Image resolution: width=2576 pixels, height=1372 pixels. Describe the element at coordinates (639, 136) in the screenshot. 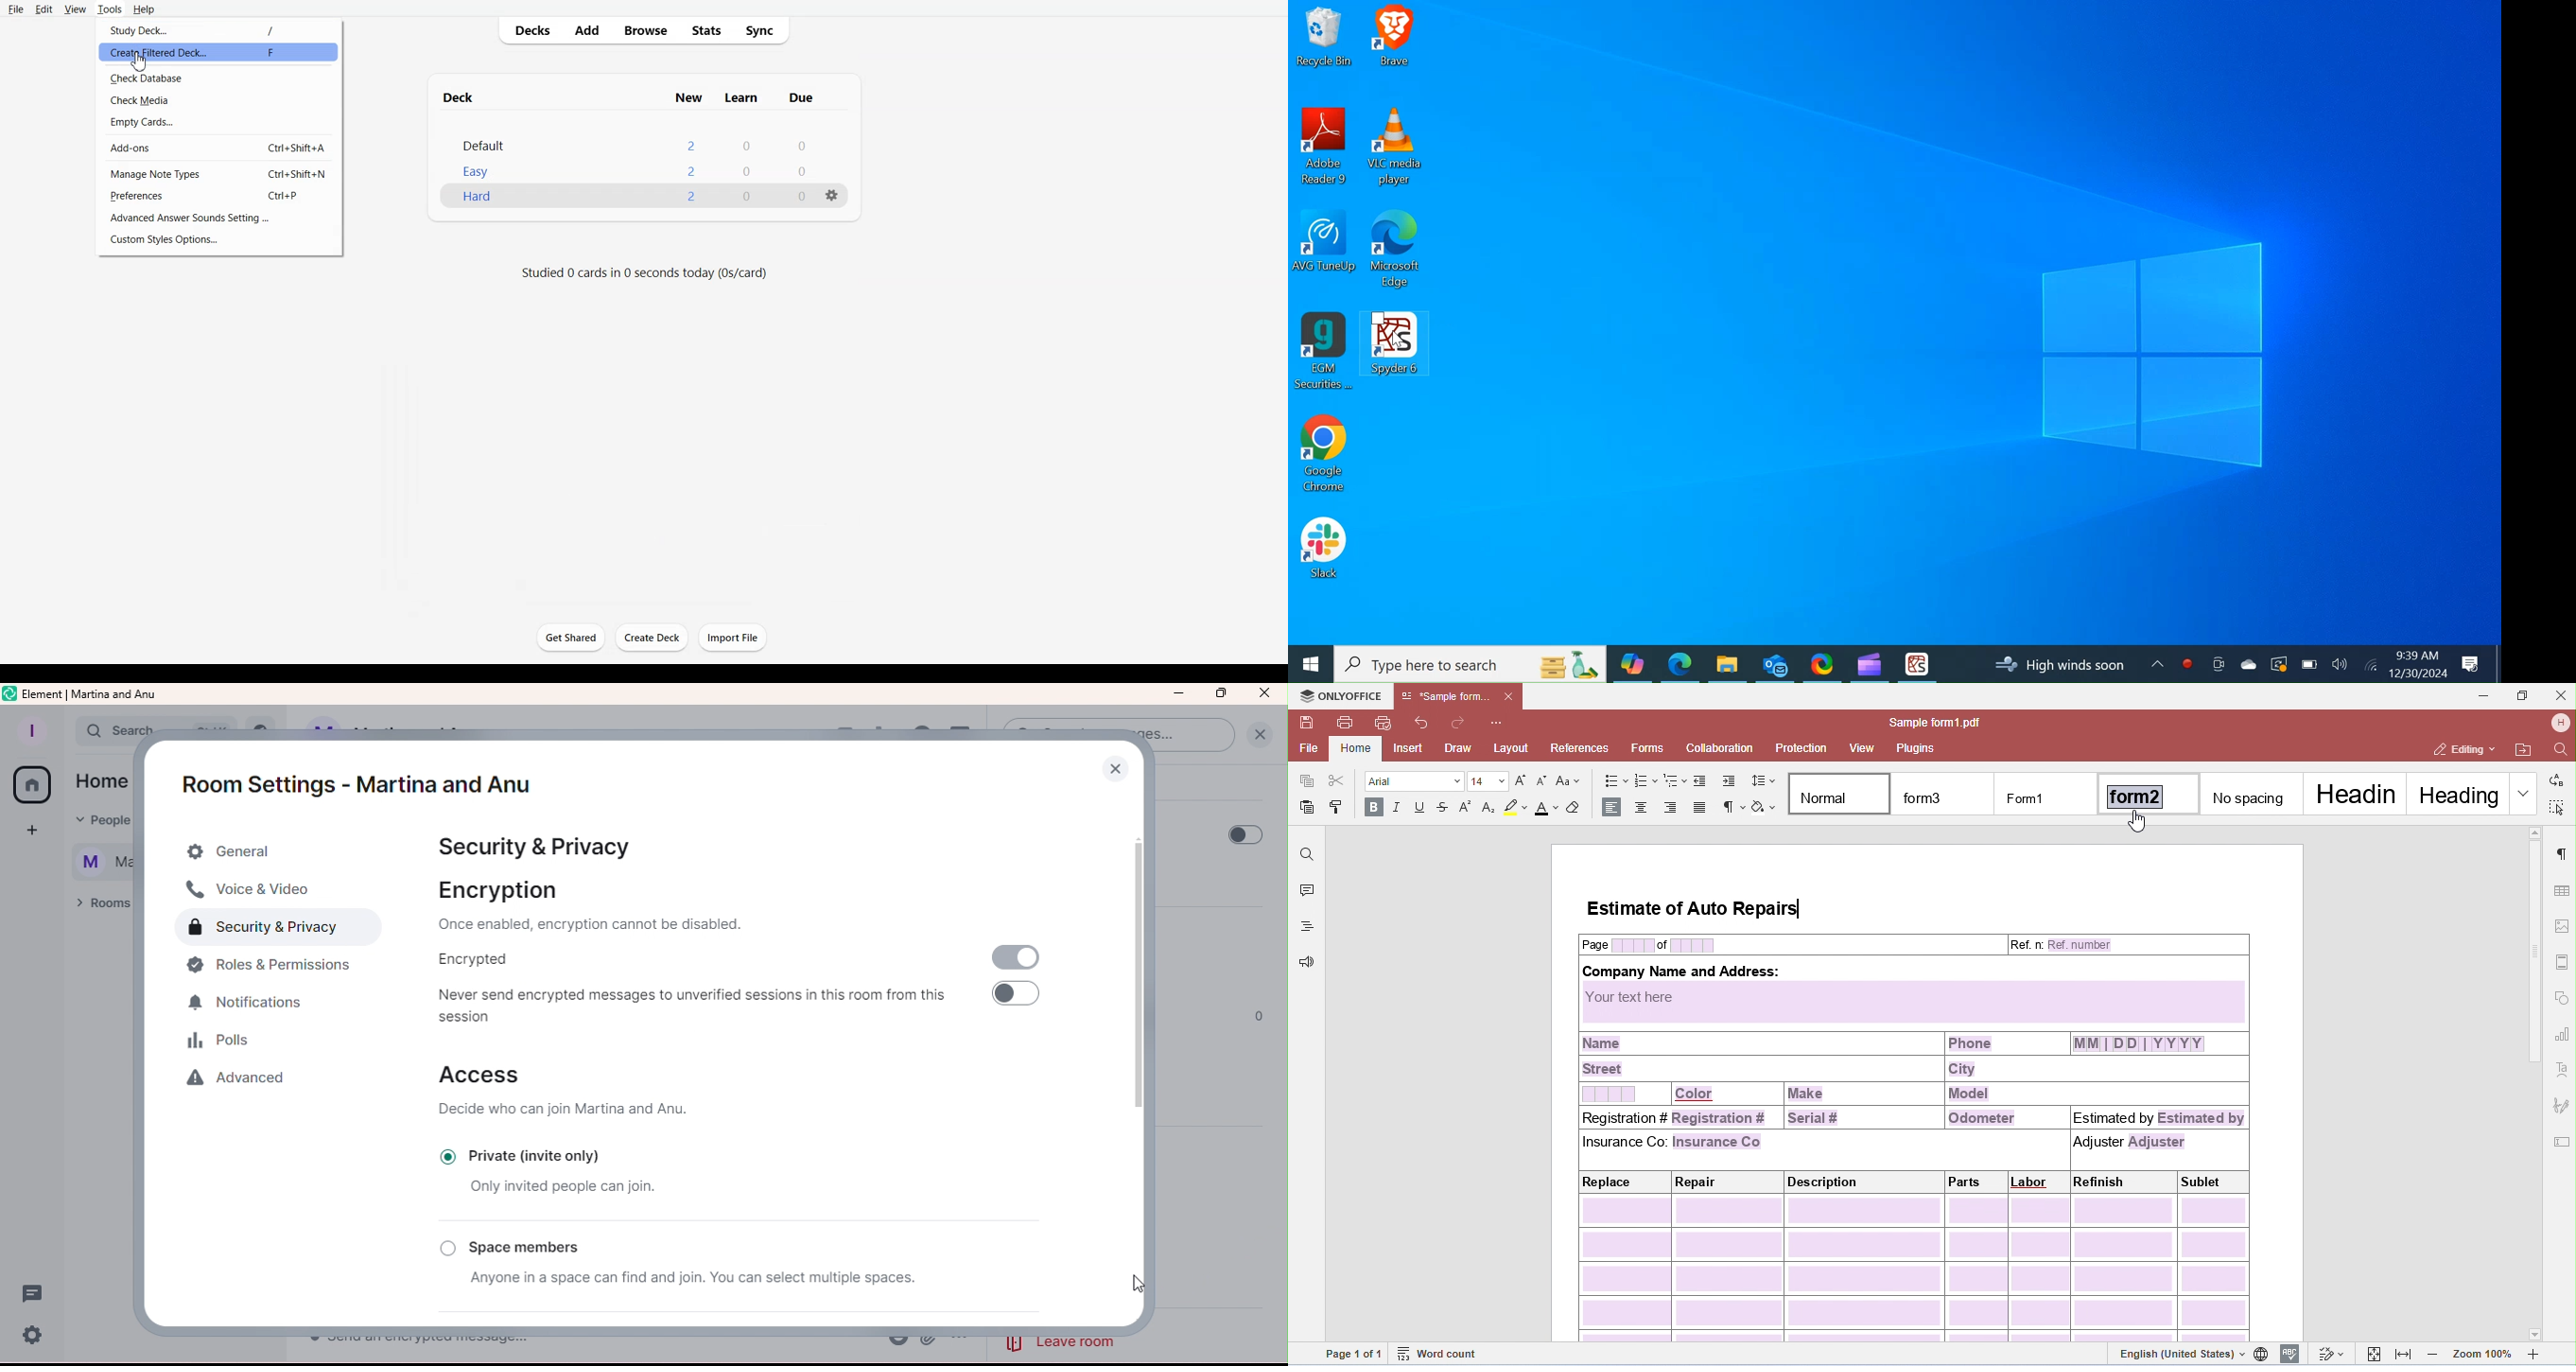

I see `Deck File` at that location.